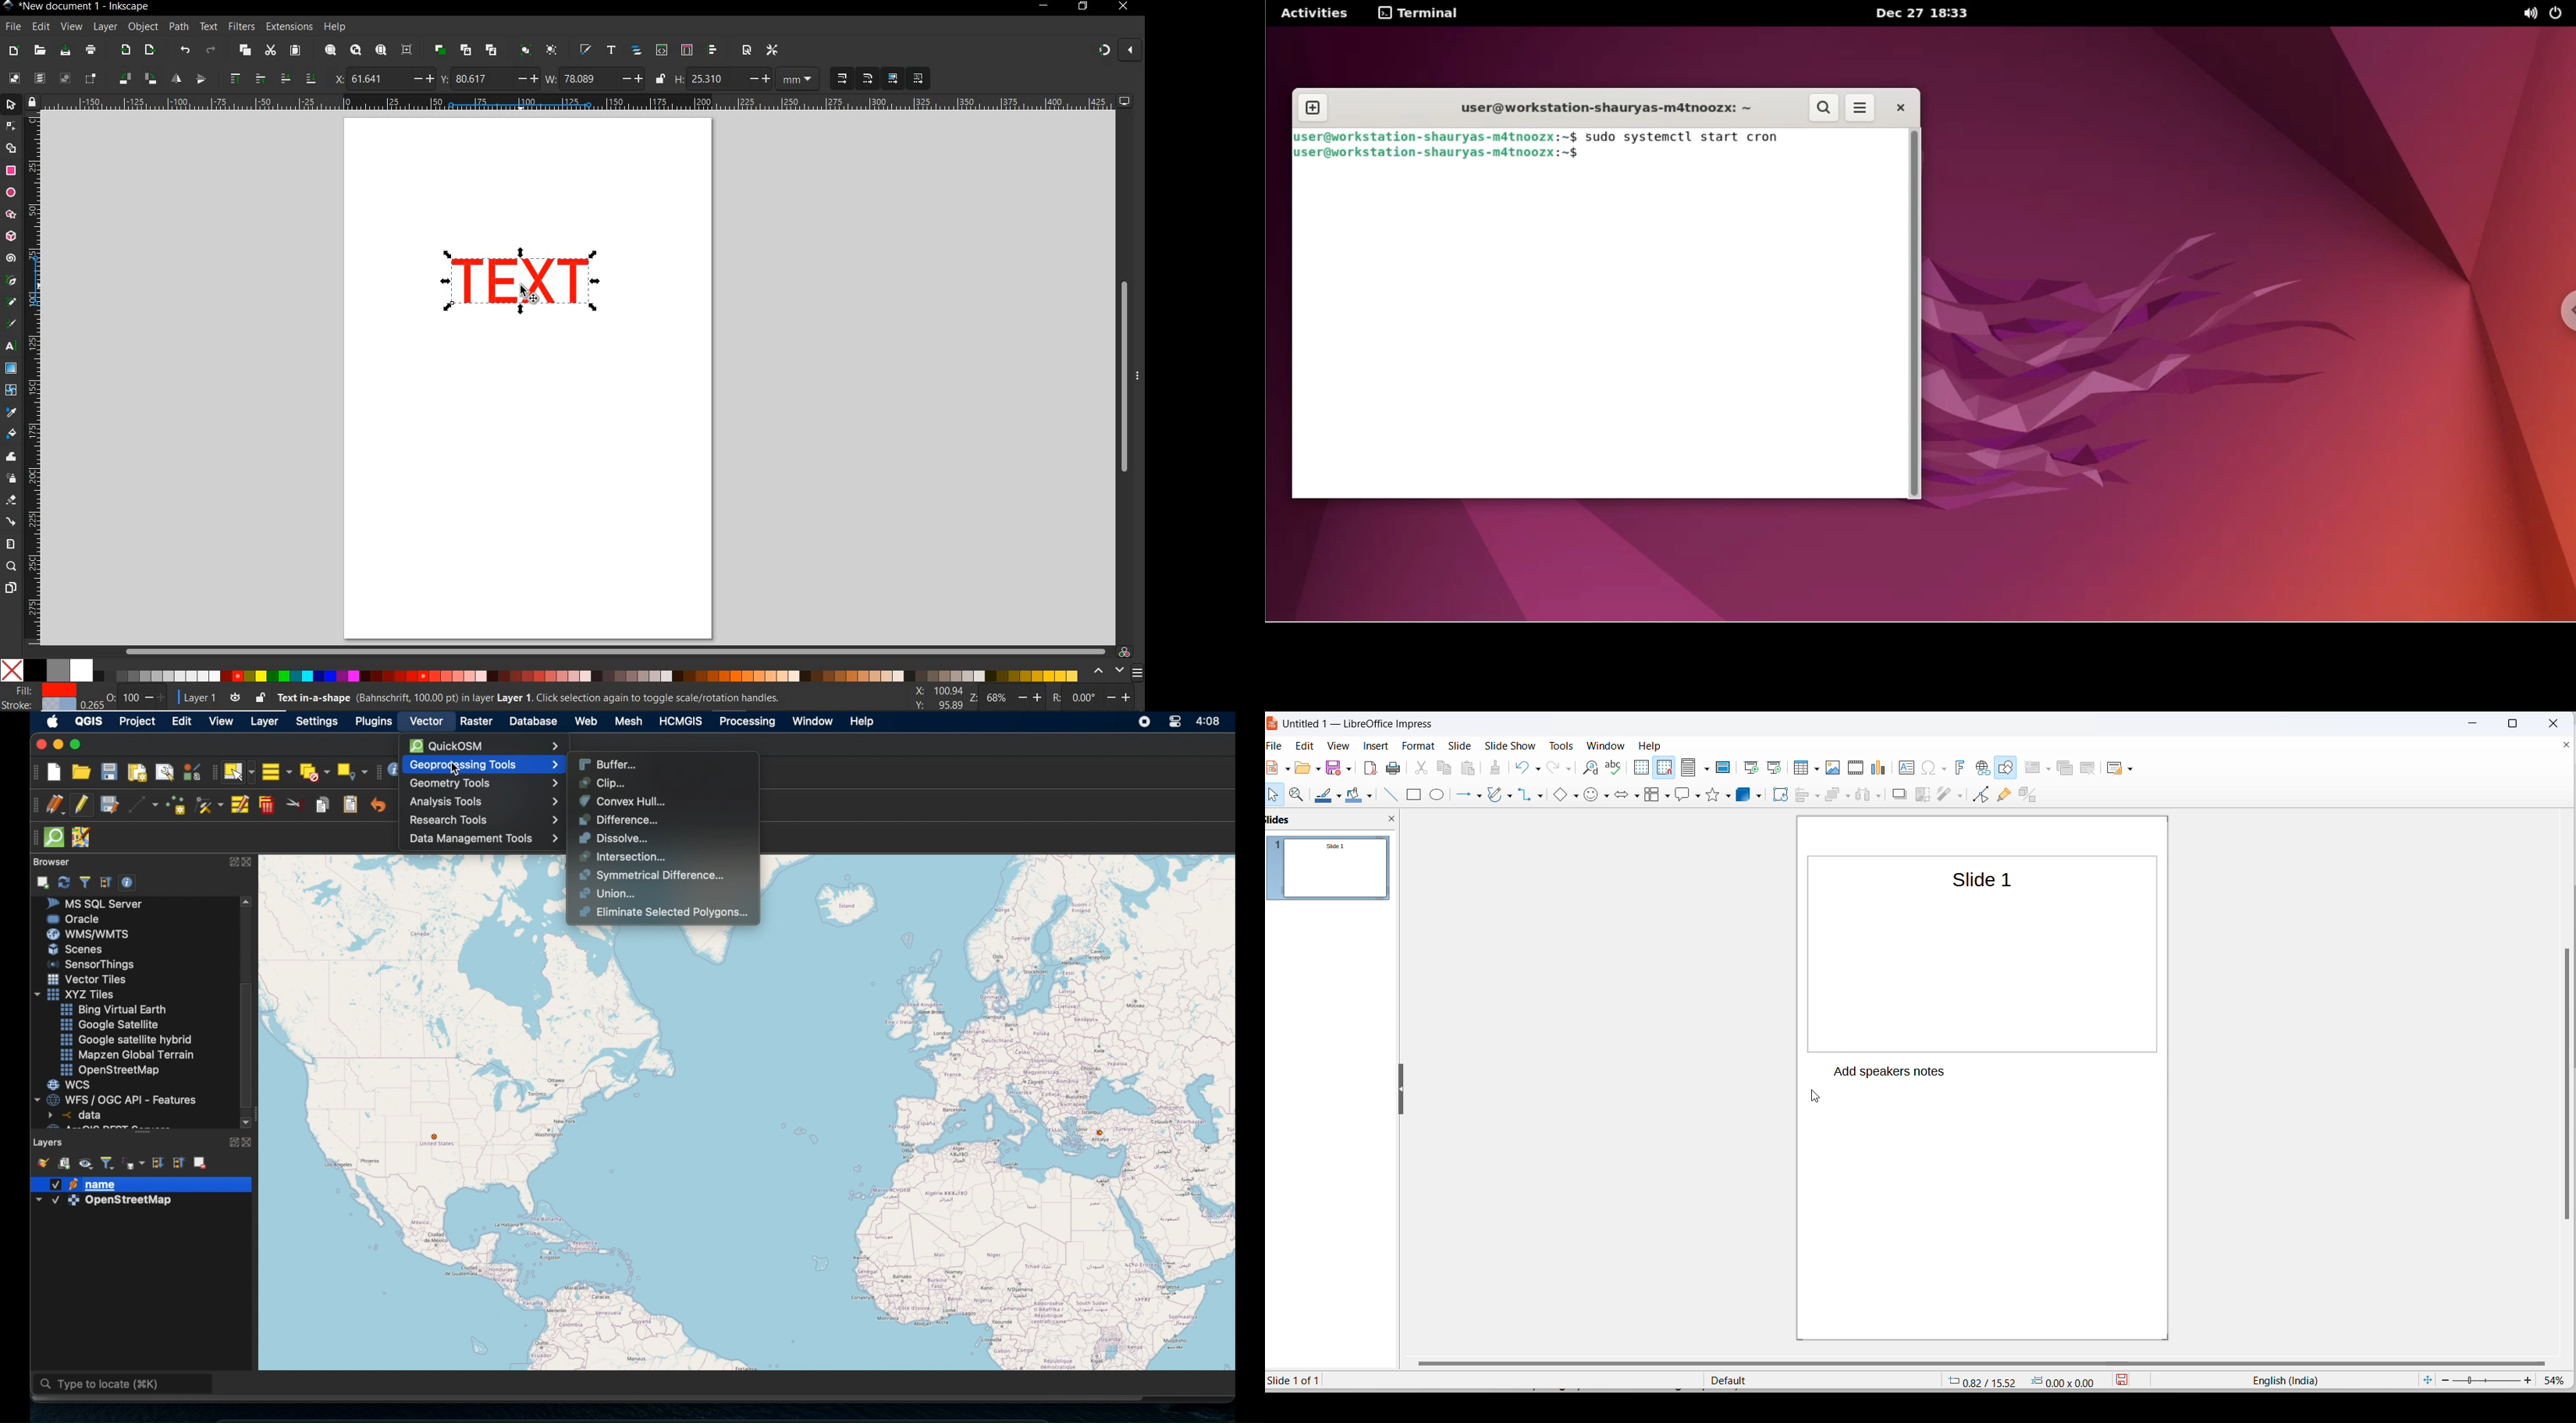 The height and width of the screenshot is (1428, 2576). What do you see at coordinates (746, 50) in the screenshot?
I see `open document properties` at bounding box center [746, 50].